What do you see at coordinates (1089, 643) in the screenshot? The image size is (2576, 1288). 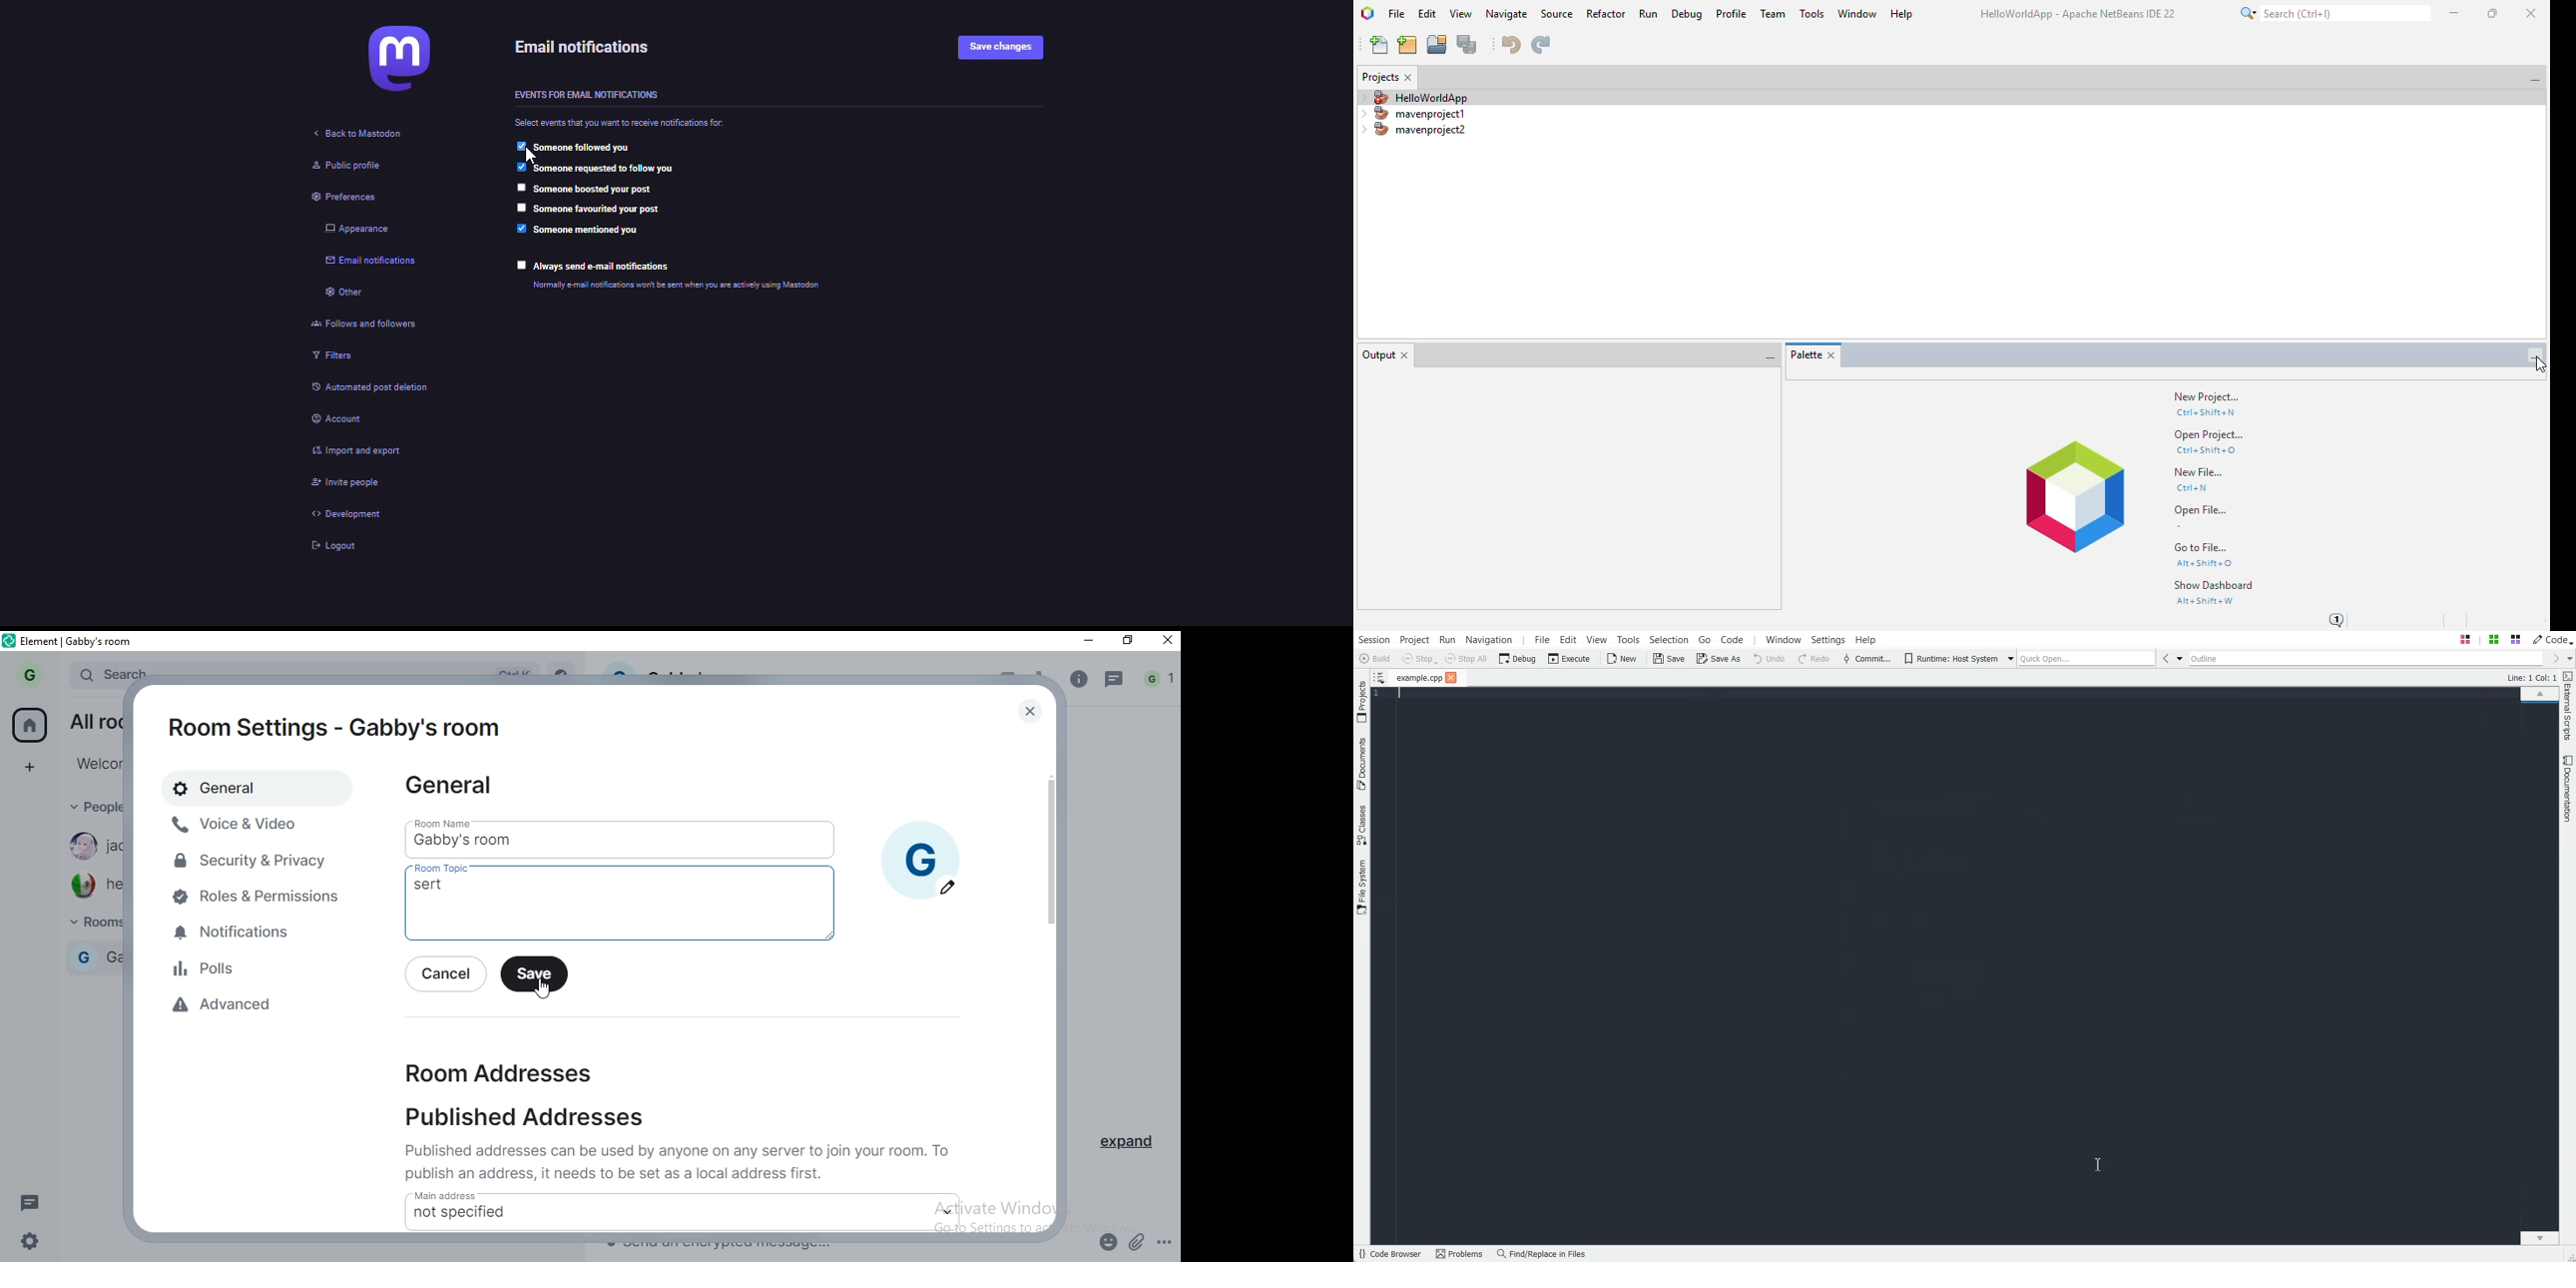 I see `minimise` at bounding box center [1089, 643].